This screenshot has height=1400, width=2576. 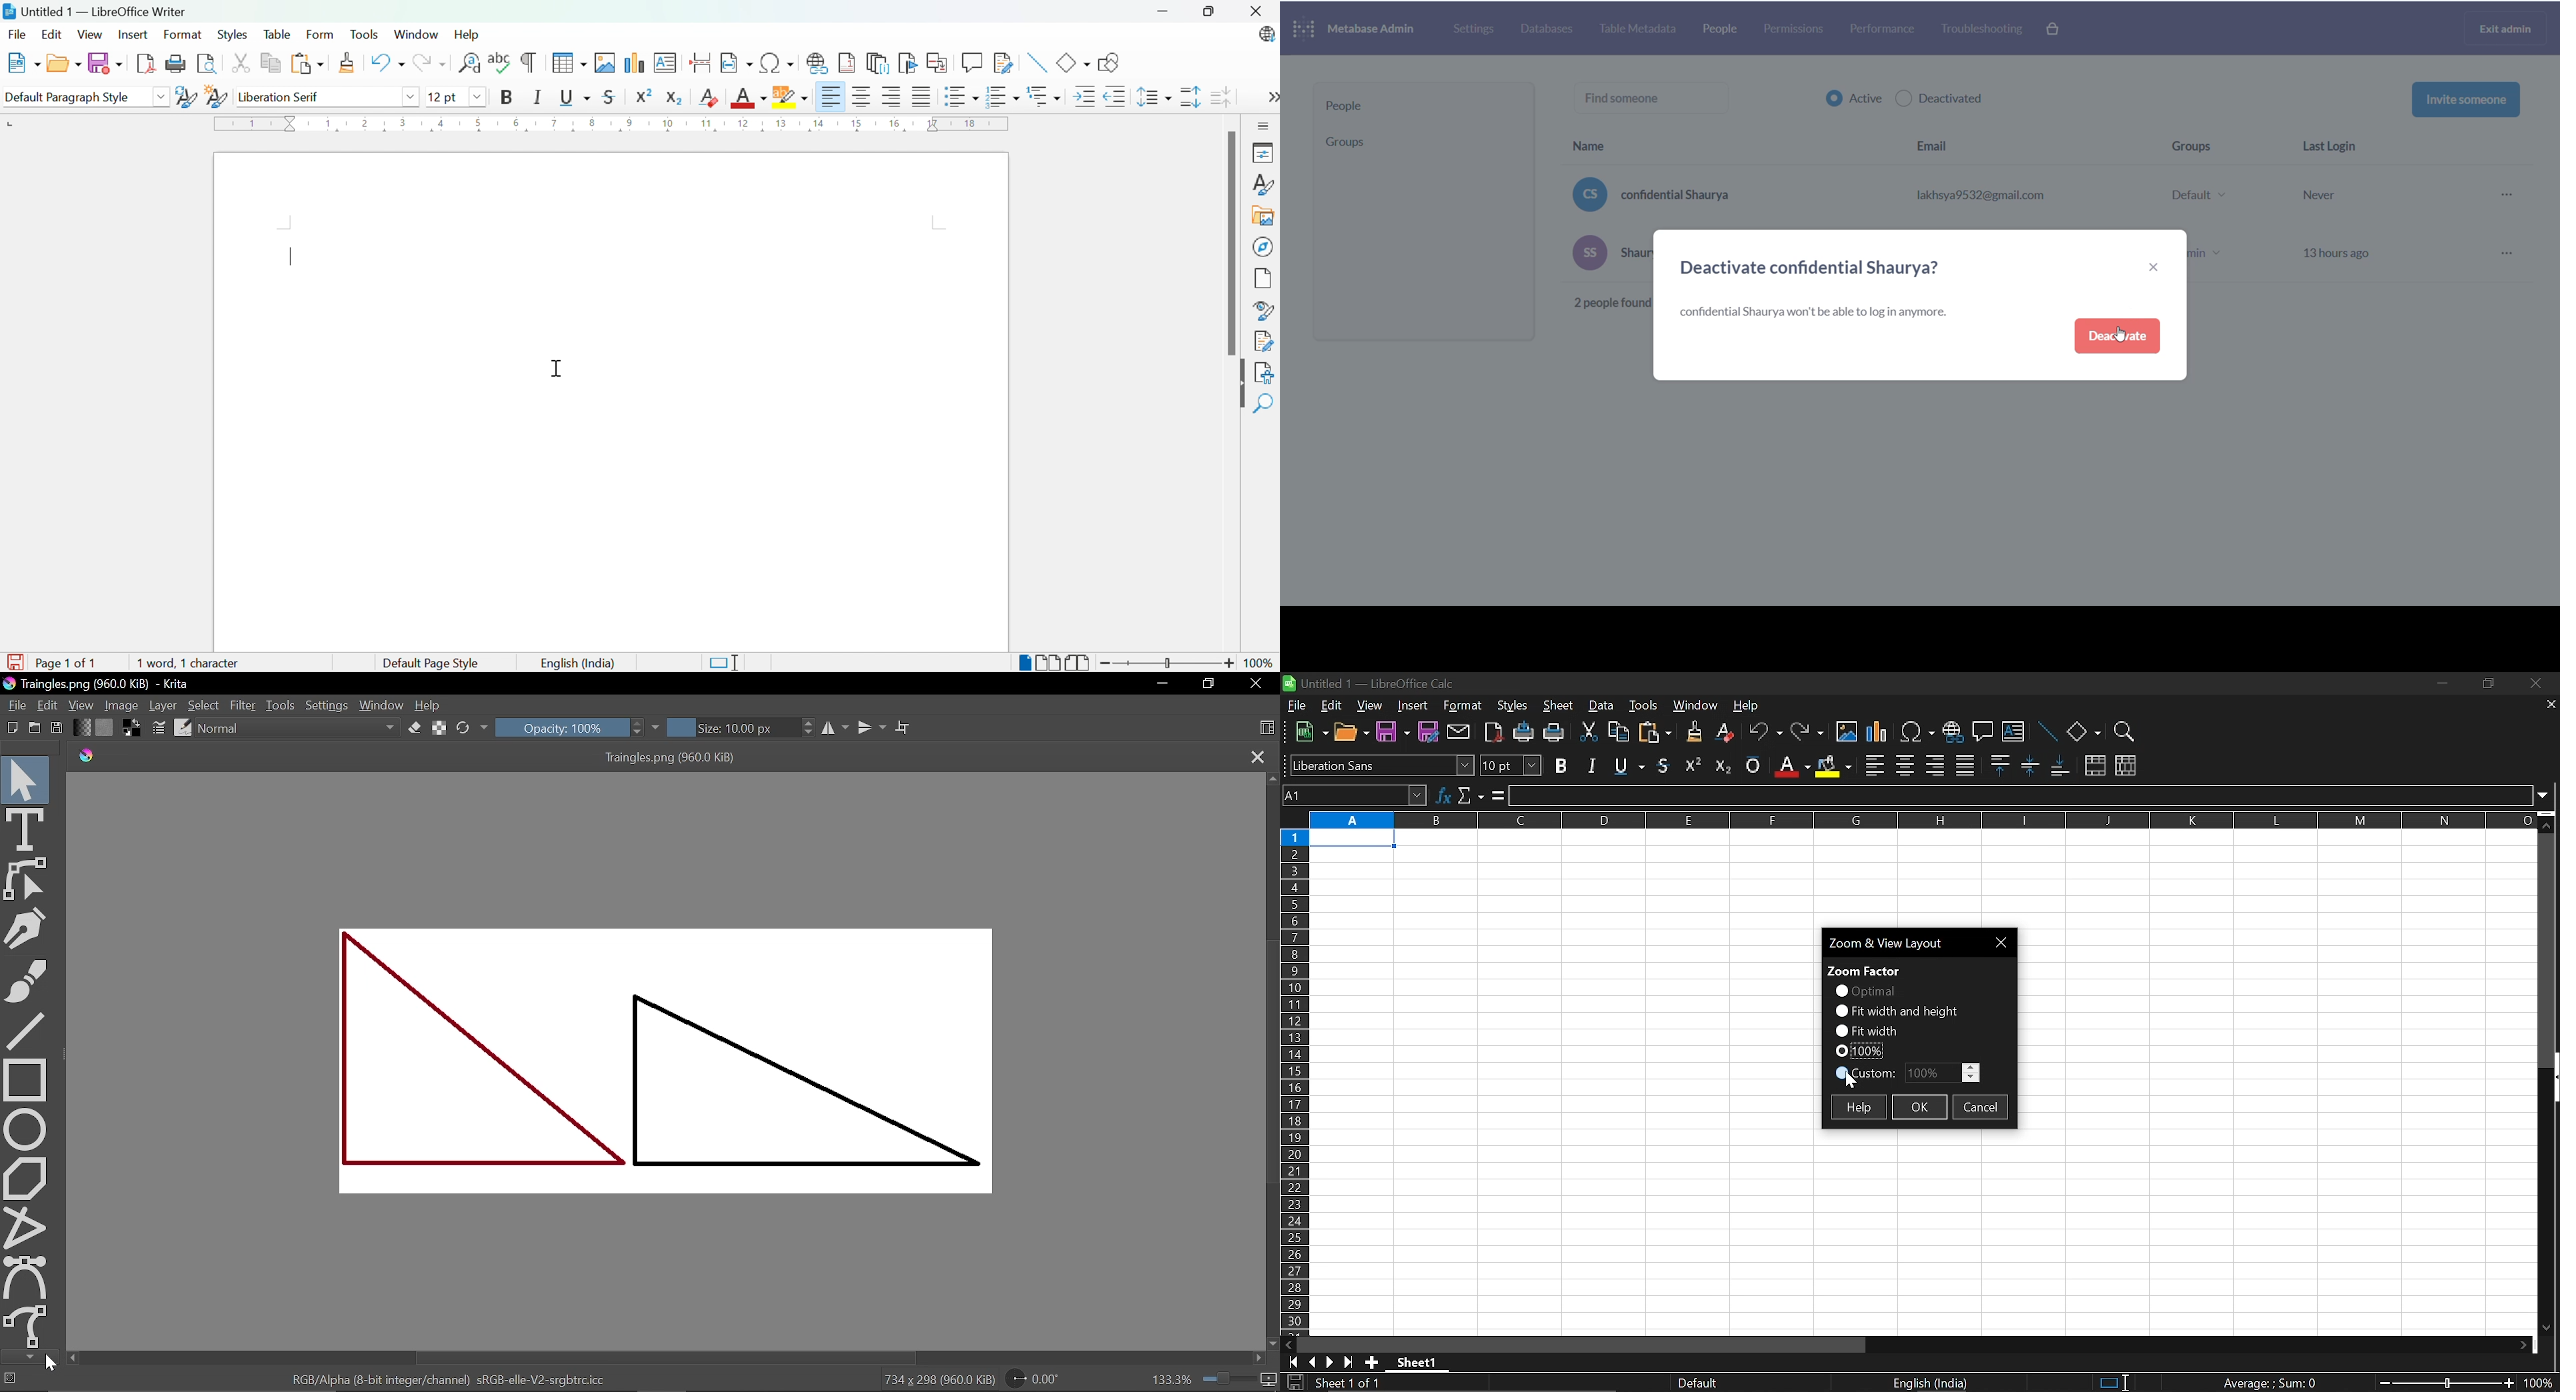 What do you see at coordinates (1206, 683) in the screenshot?
I see `Restore down` at bounding box center [1206, 683].